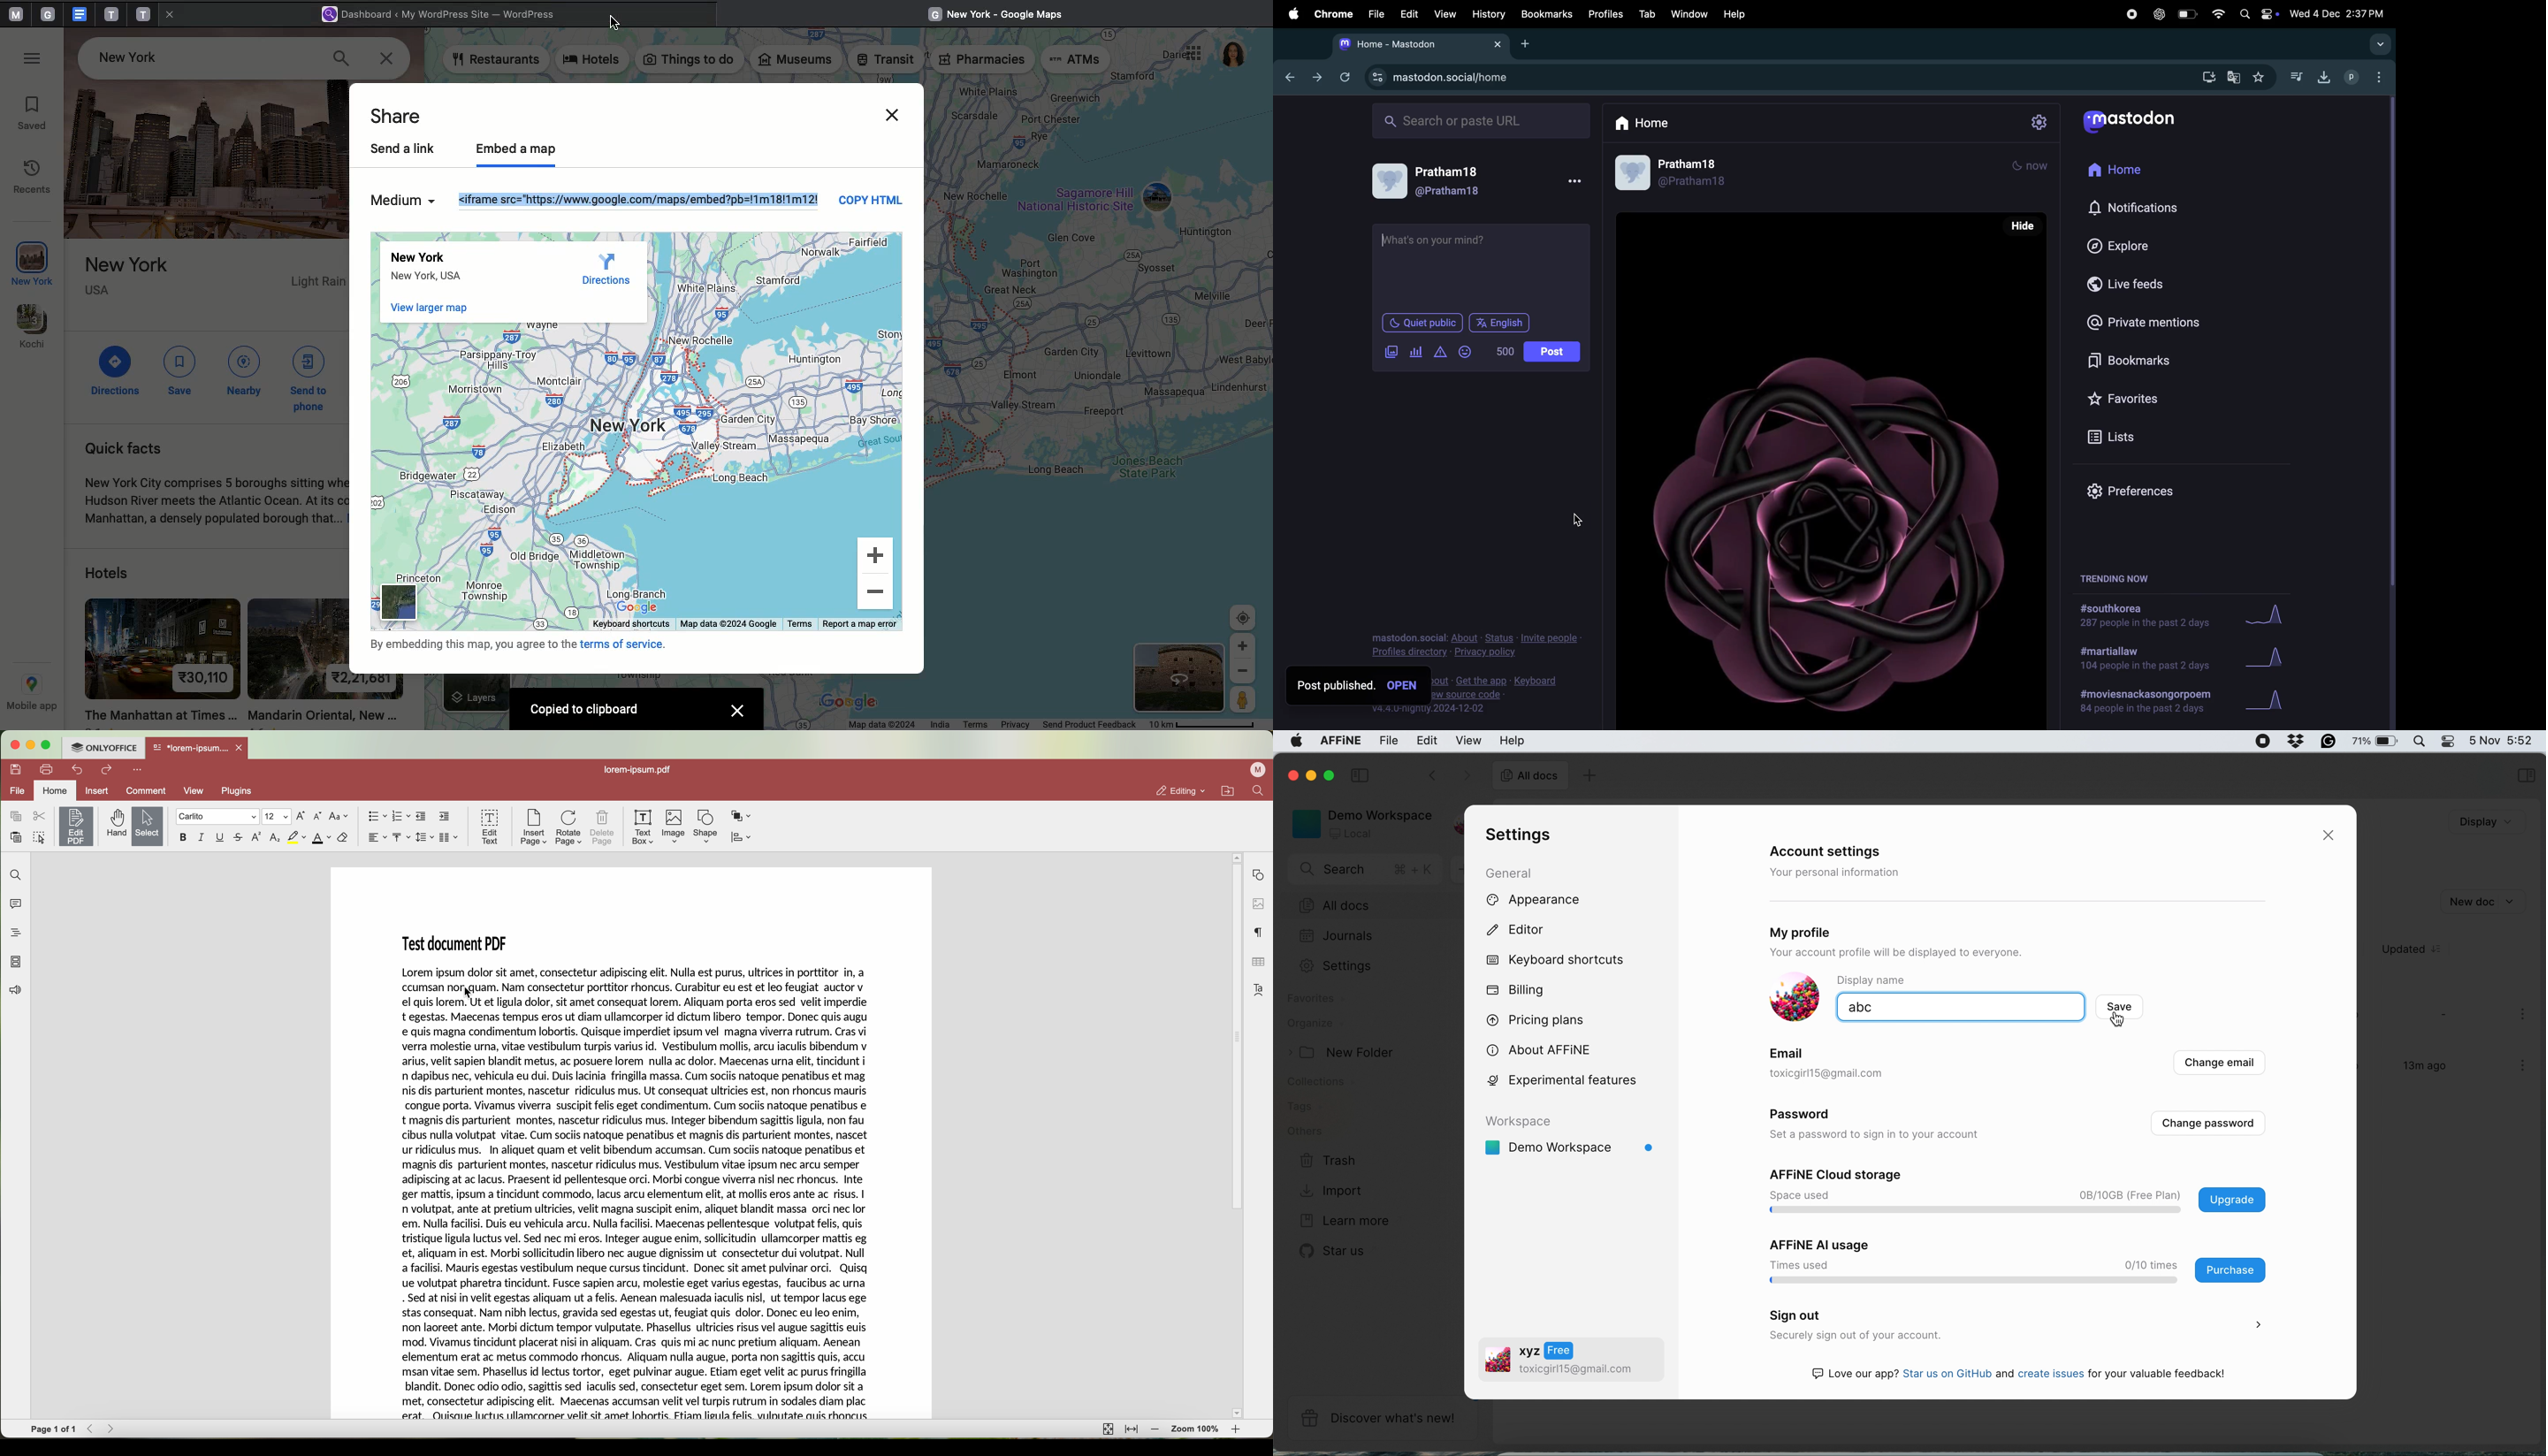 The width and height of the screenshot is (2548, 1456). What do you see at coordinates (52, 1430) in the screenshot?
I see `page 1 of 1` at bounding box center [52, 1430].